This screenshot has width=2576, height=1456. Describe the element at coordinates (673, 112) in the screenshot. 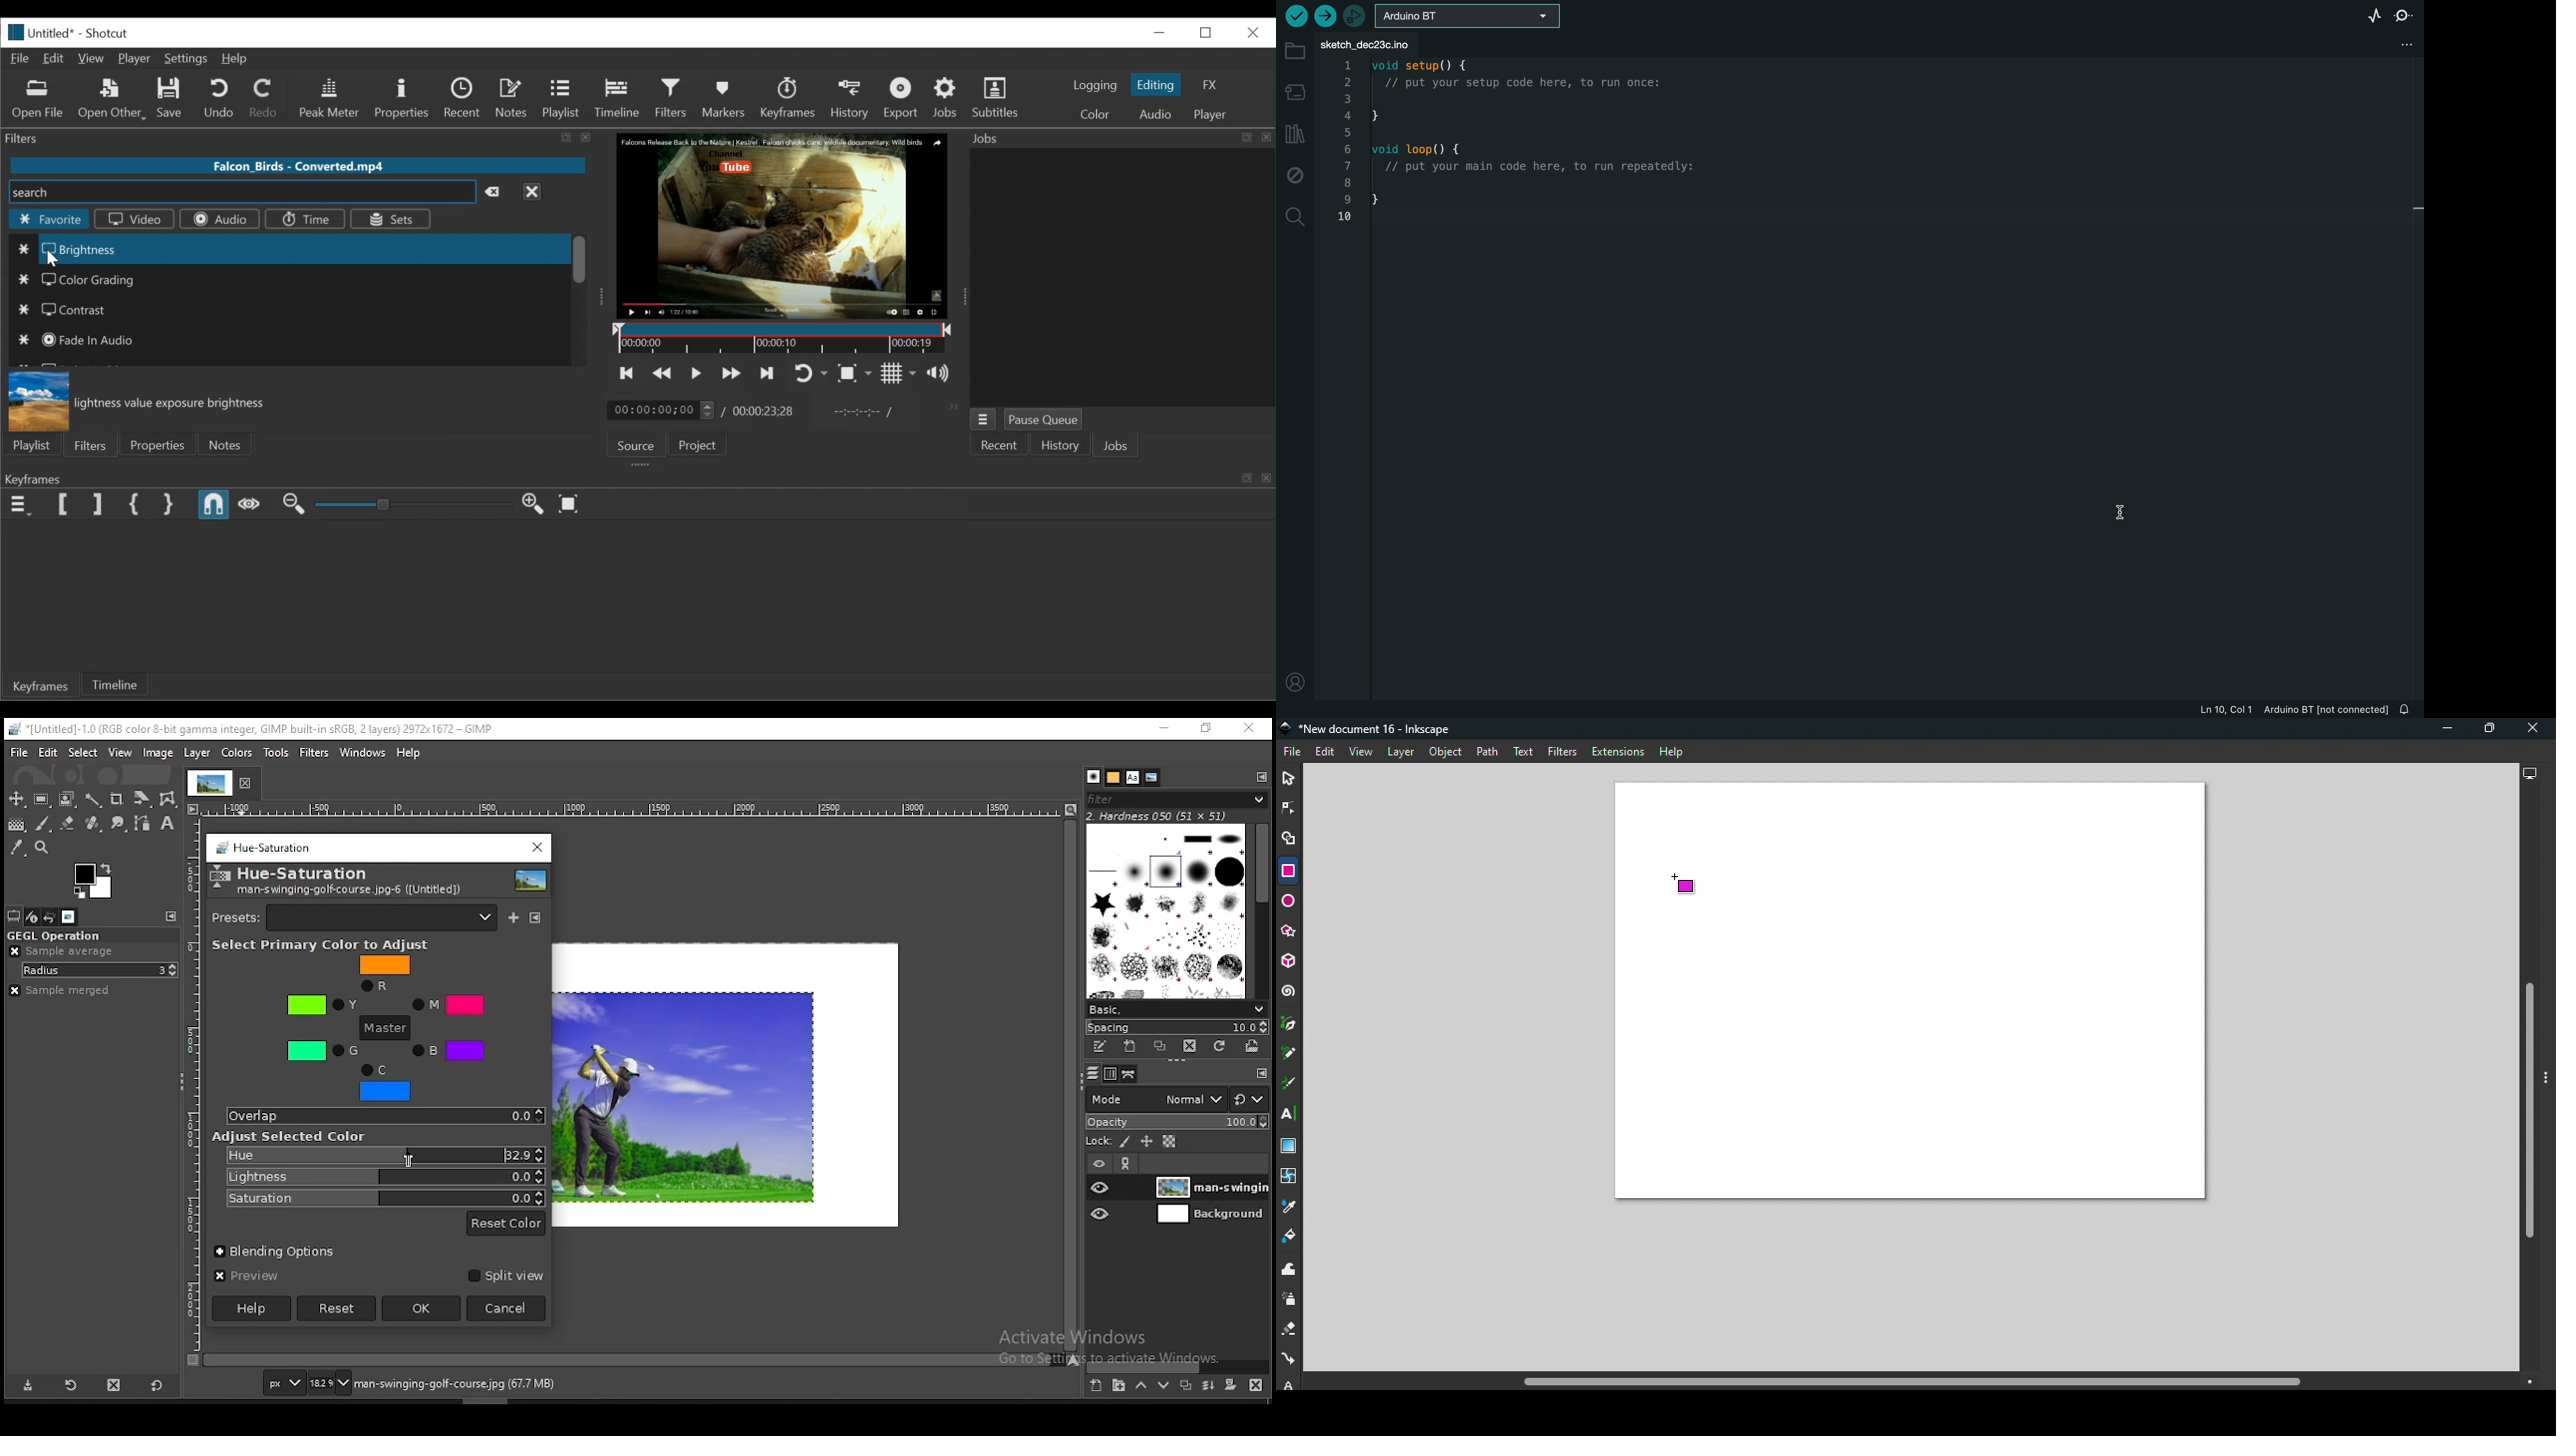

I see `Cursor` at that location.